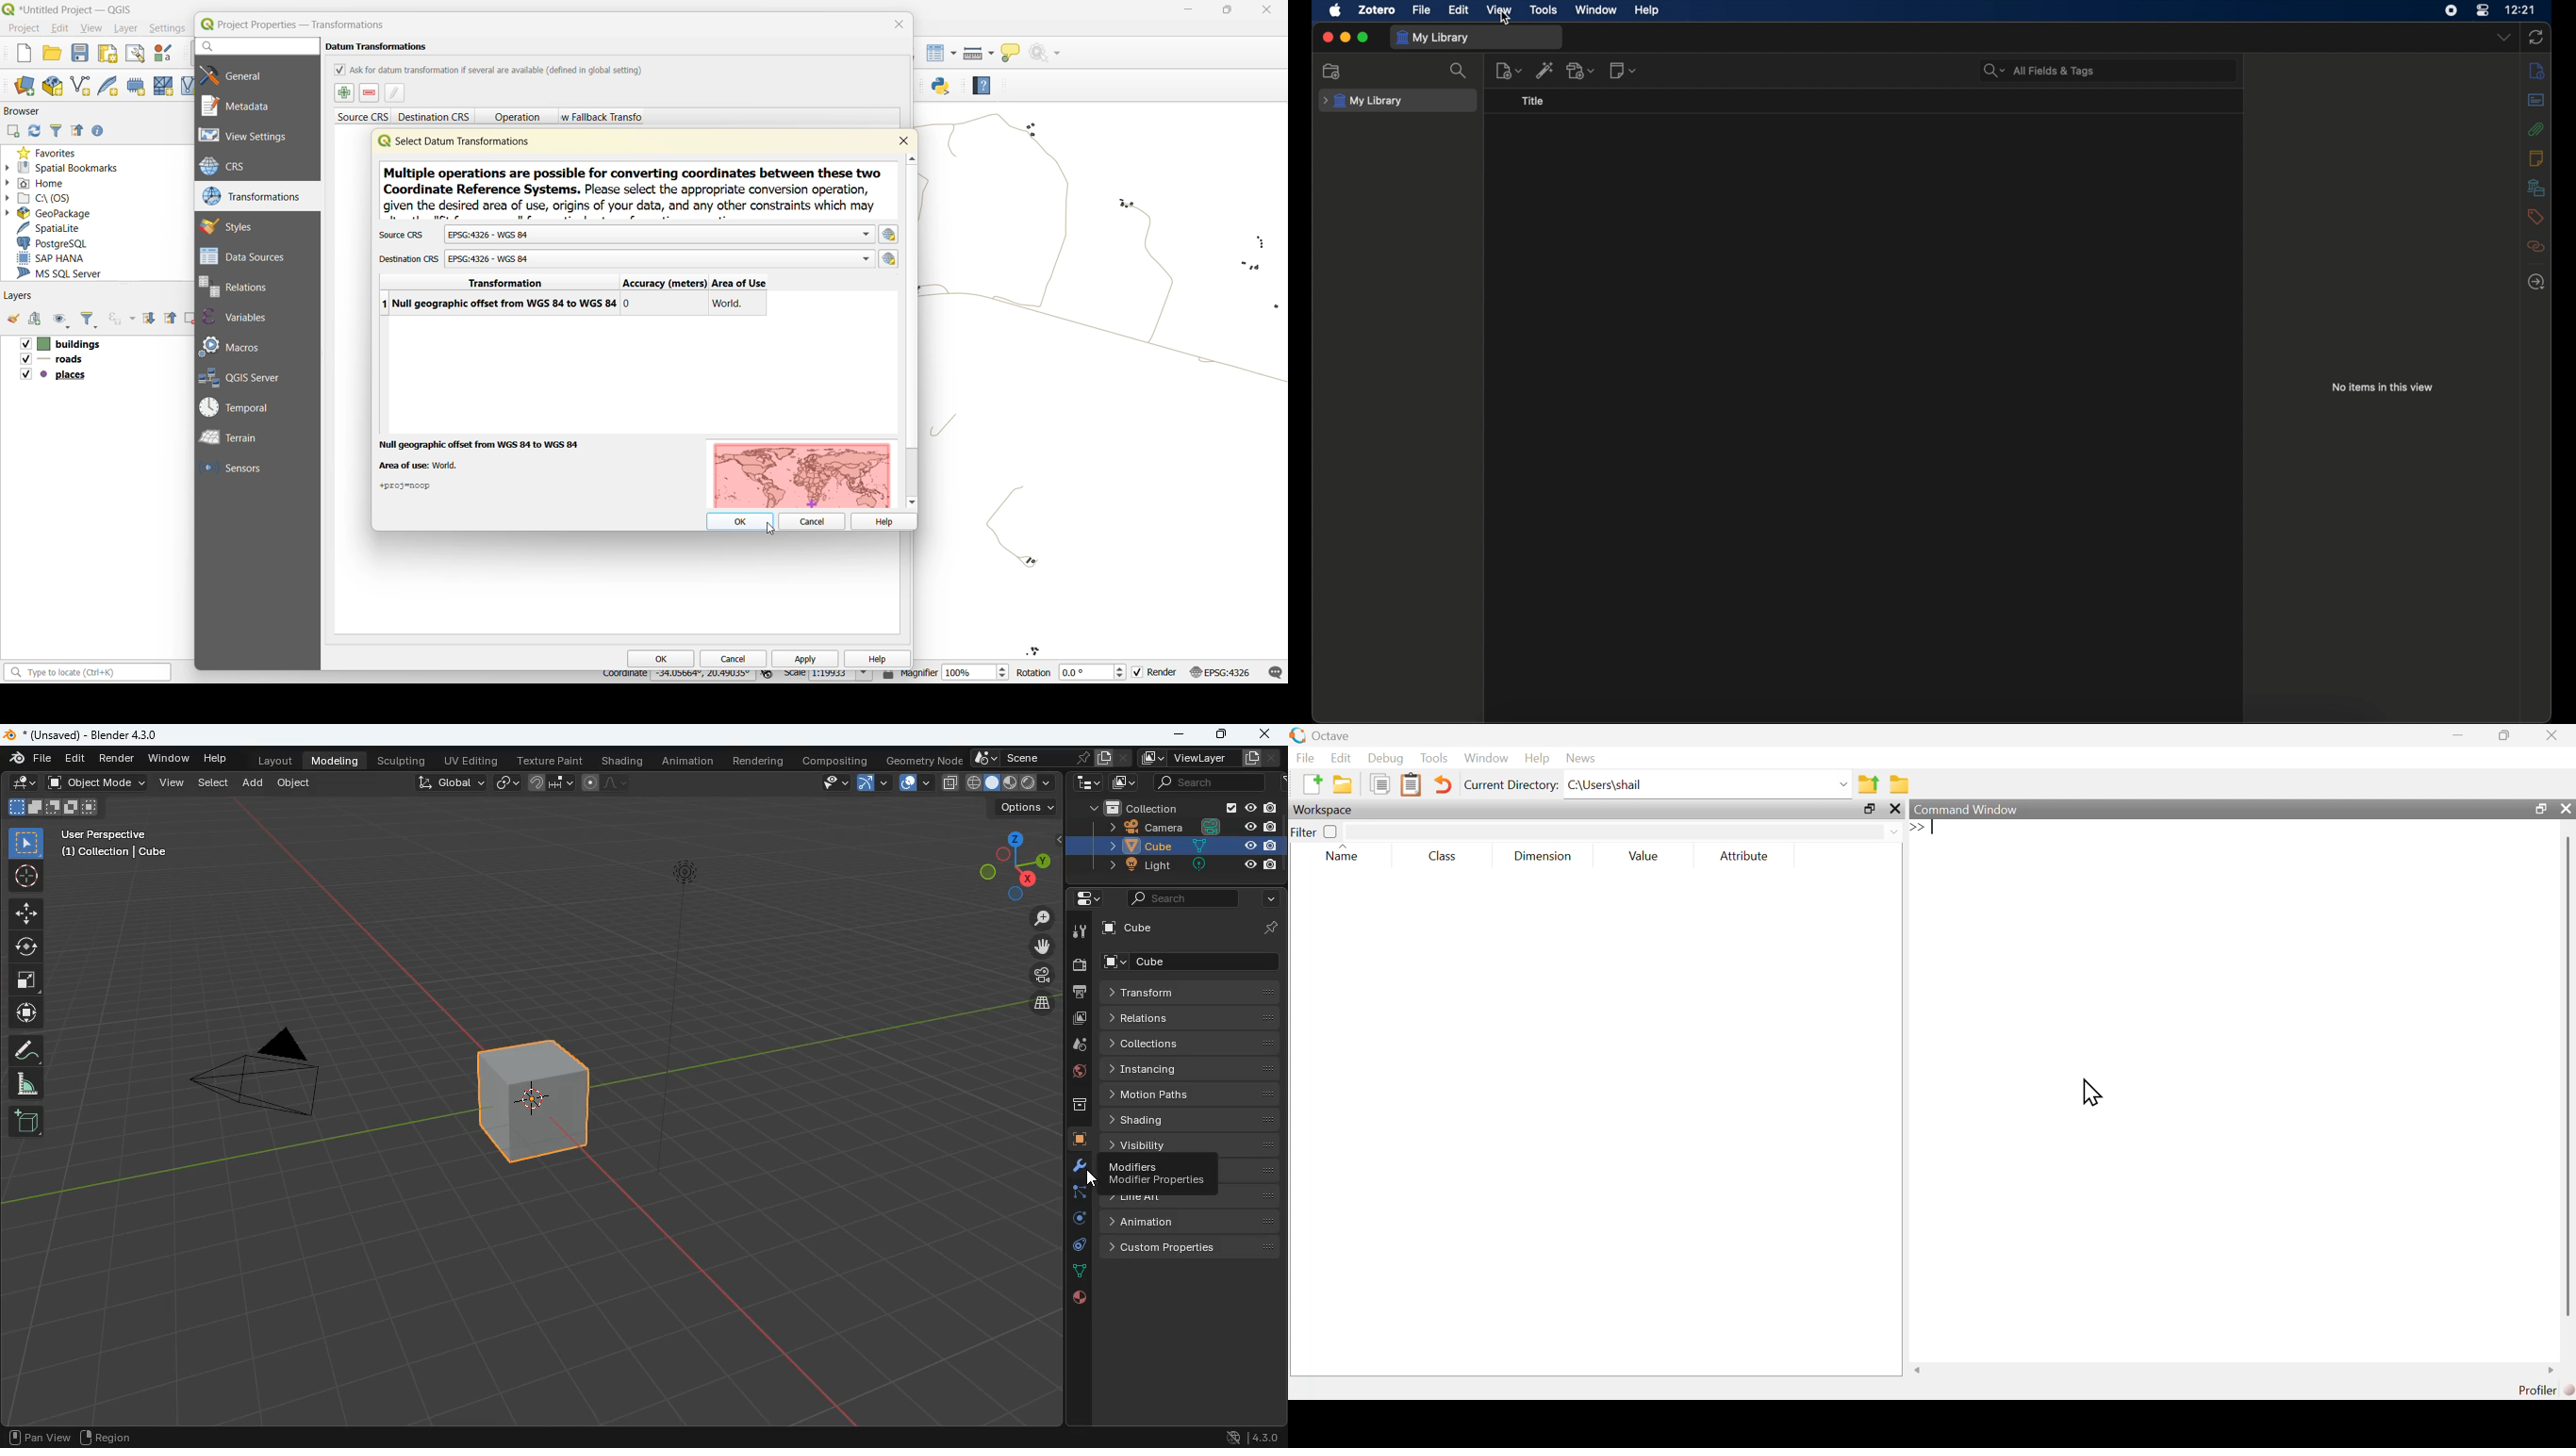 This screenshot has height=1456, width=2576. Describe the element at coordinates (2092, 1092) in the screenshot. I see `cursor` at that location.